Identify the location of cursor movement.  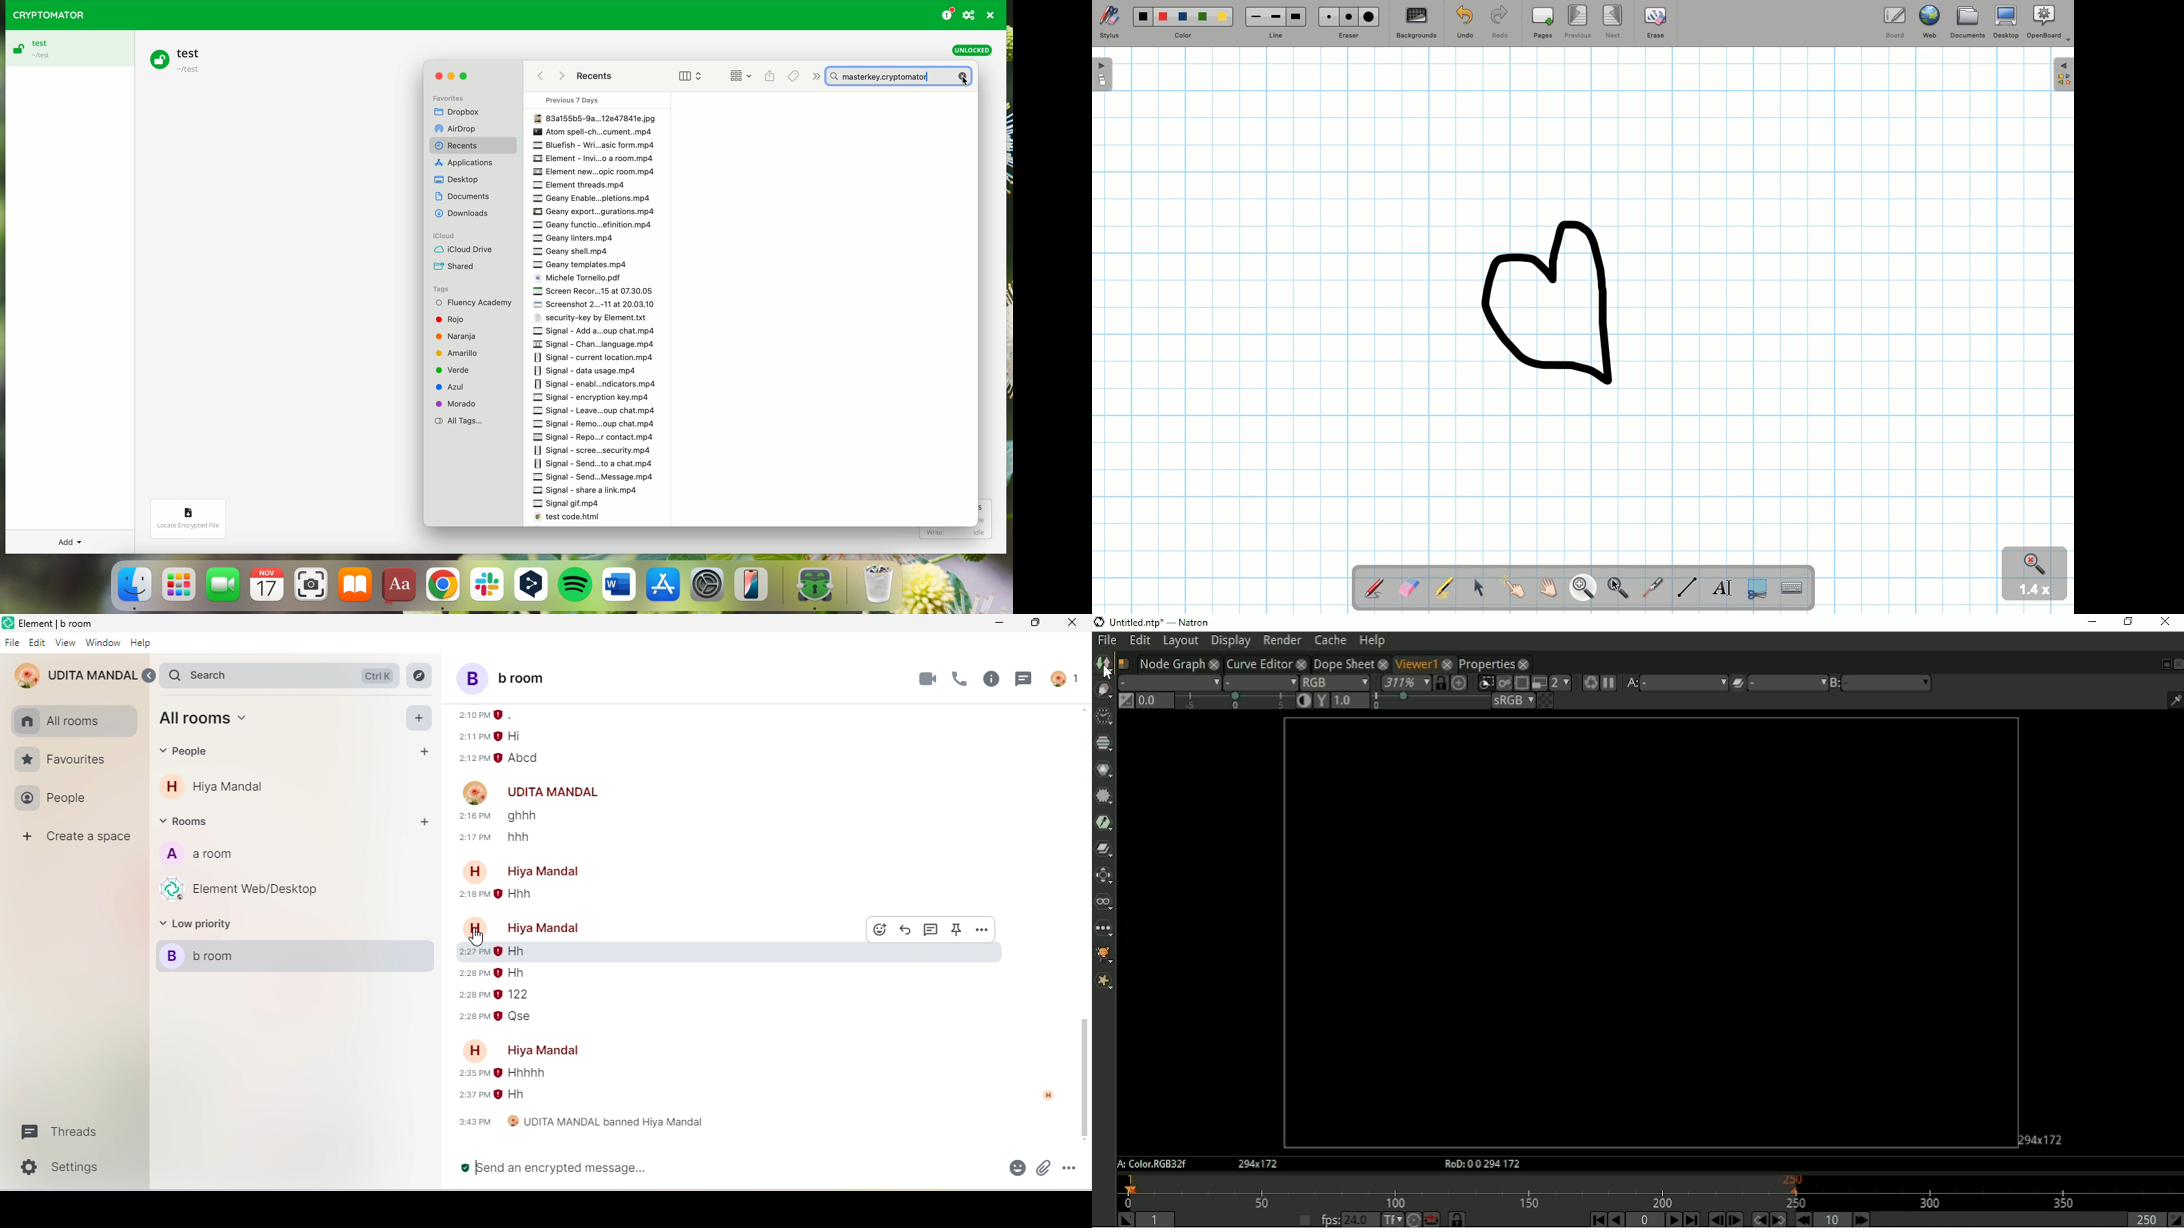
(476, 939).